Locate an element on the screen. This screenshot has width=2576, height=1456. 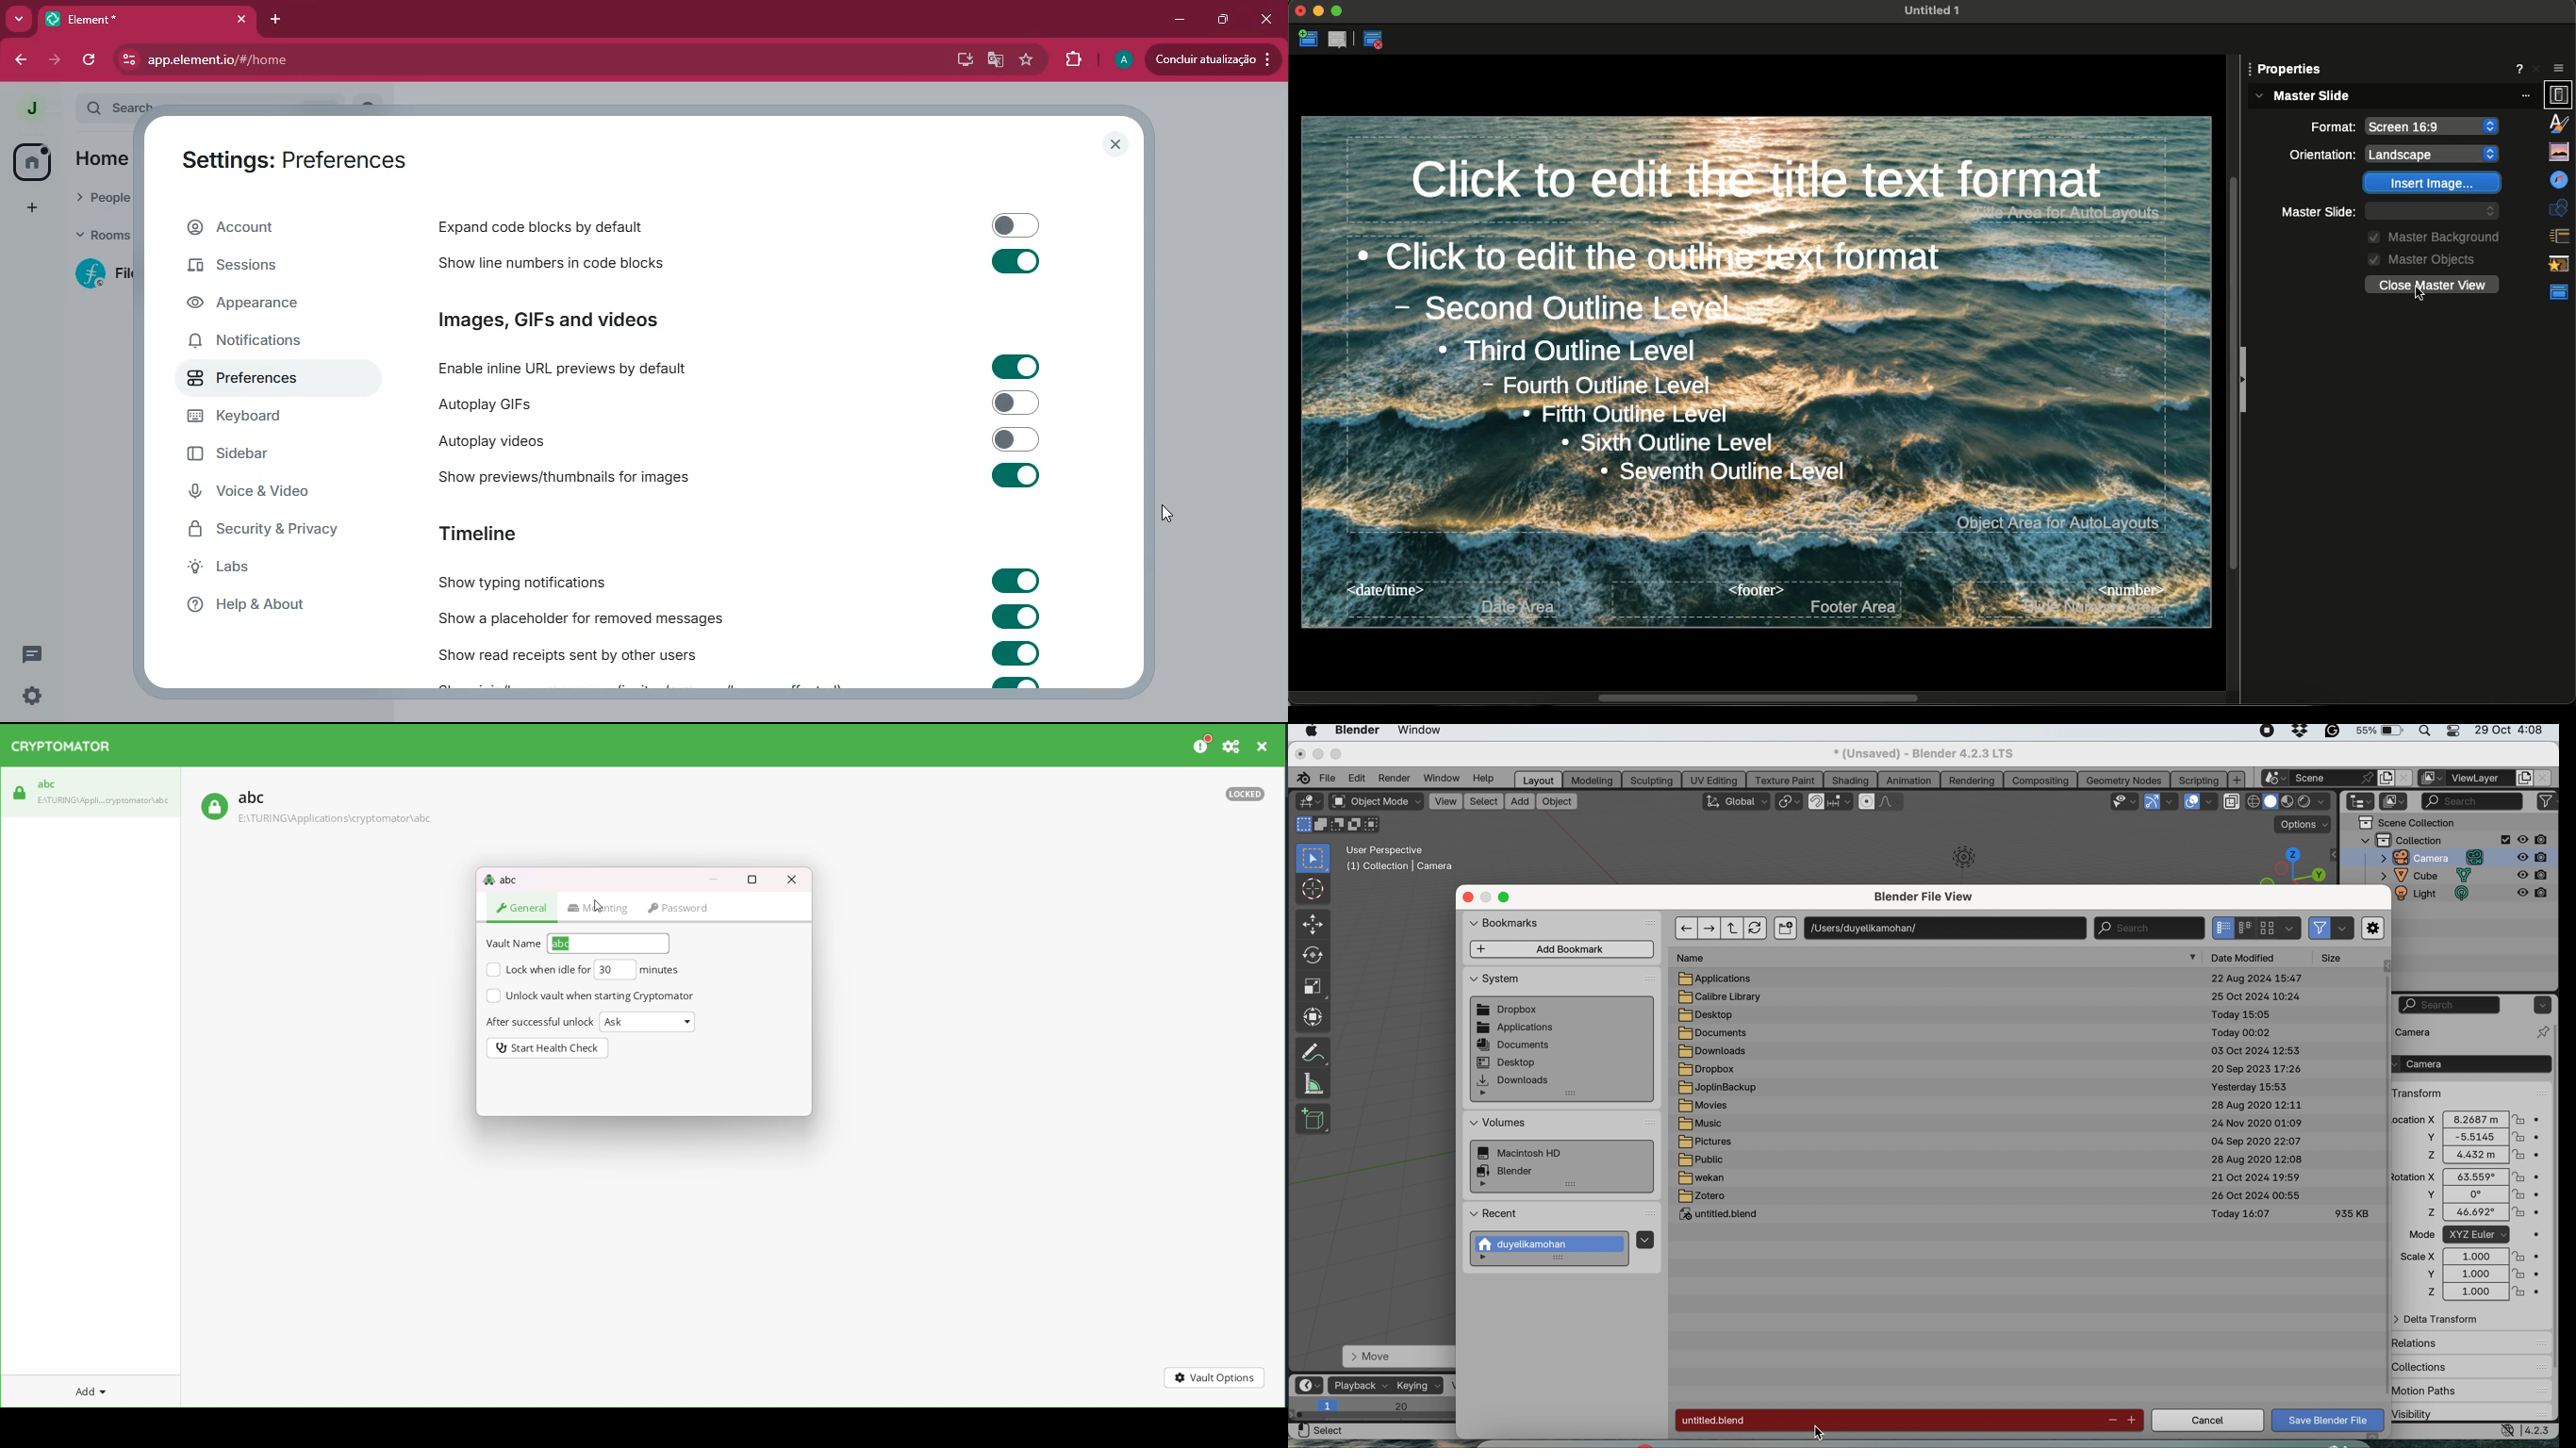
date/time  is located at coordinates (1447, 600).